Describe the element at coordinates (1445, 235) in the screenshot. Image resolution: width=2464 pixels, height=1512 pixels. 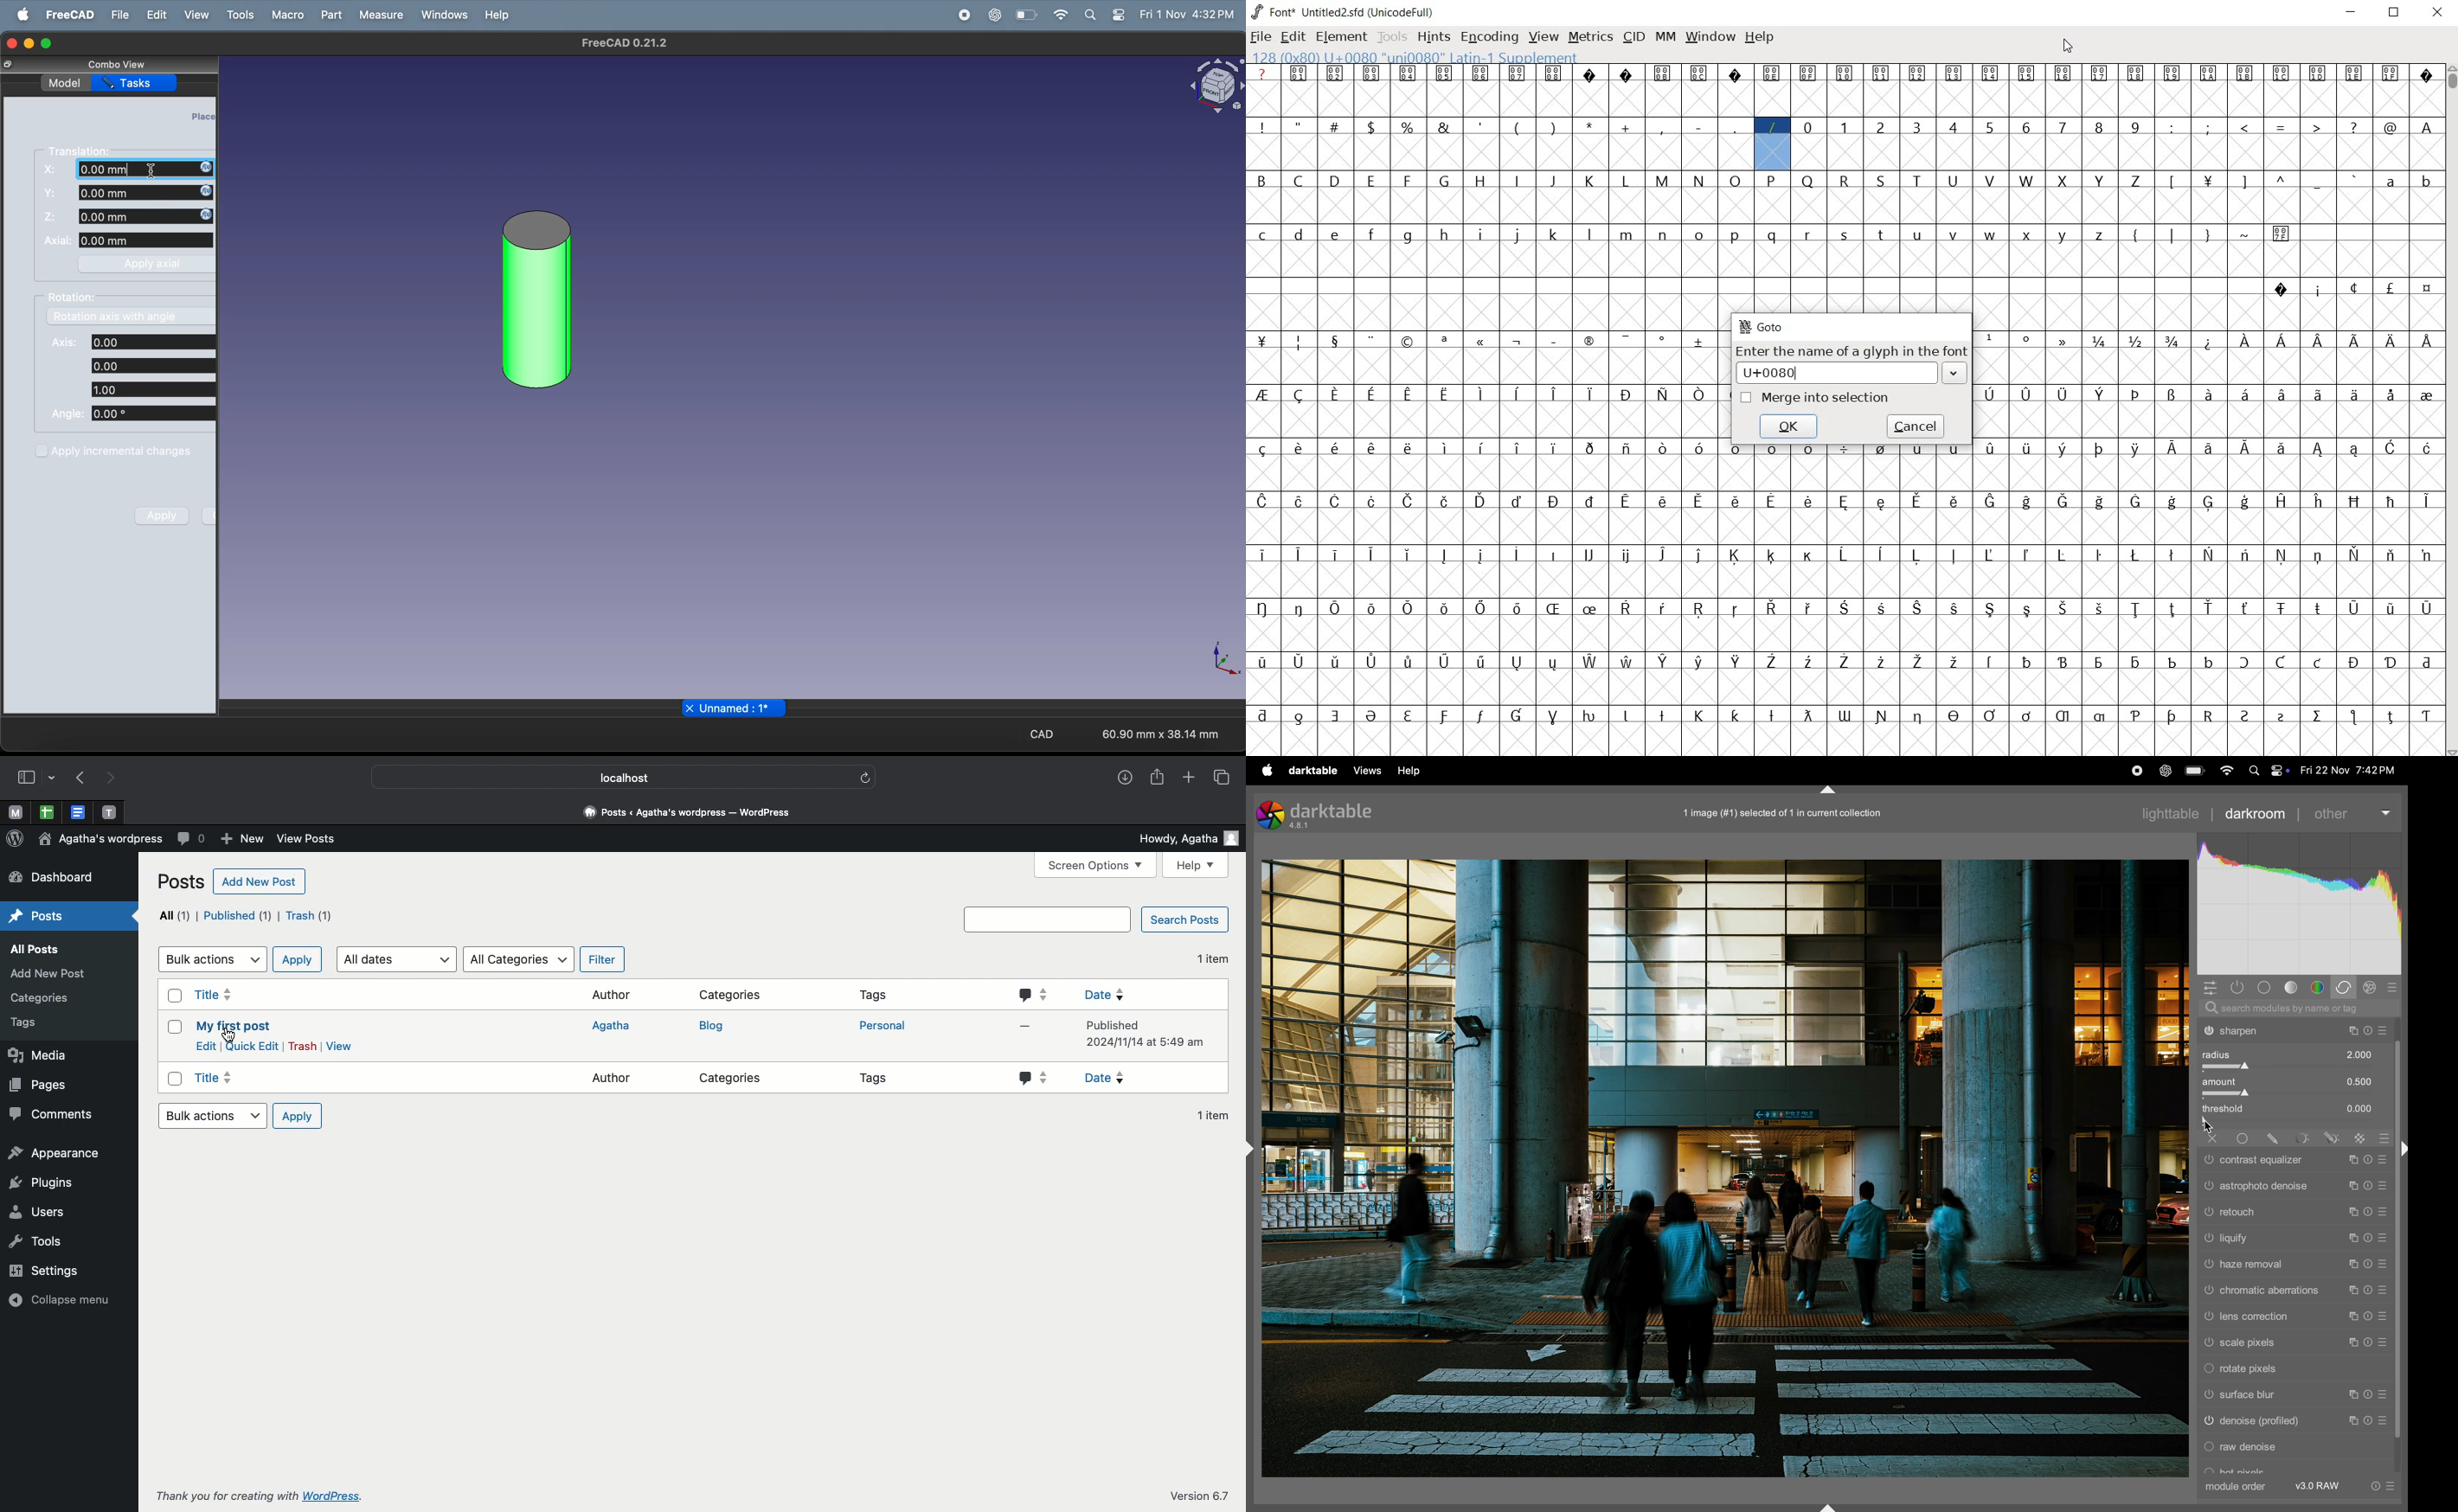
I see `glyph` at that location.